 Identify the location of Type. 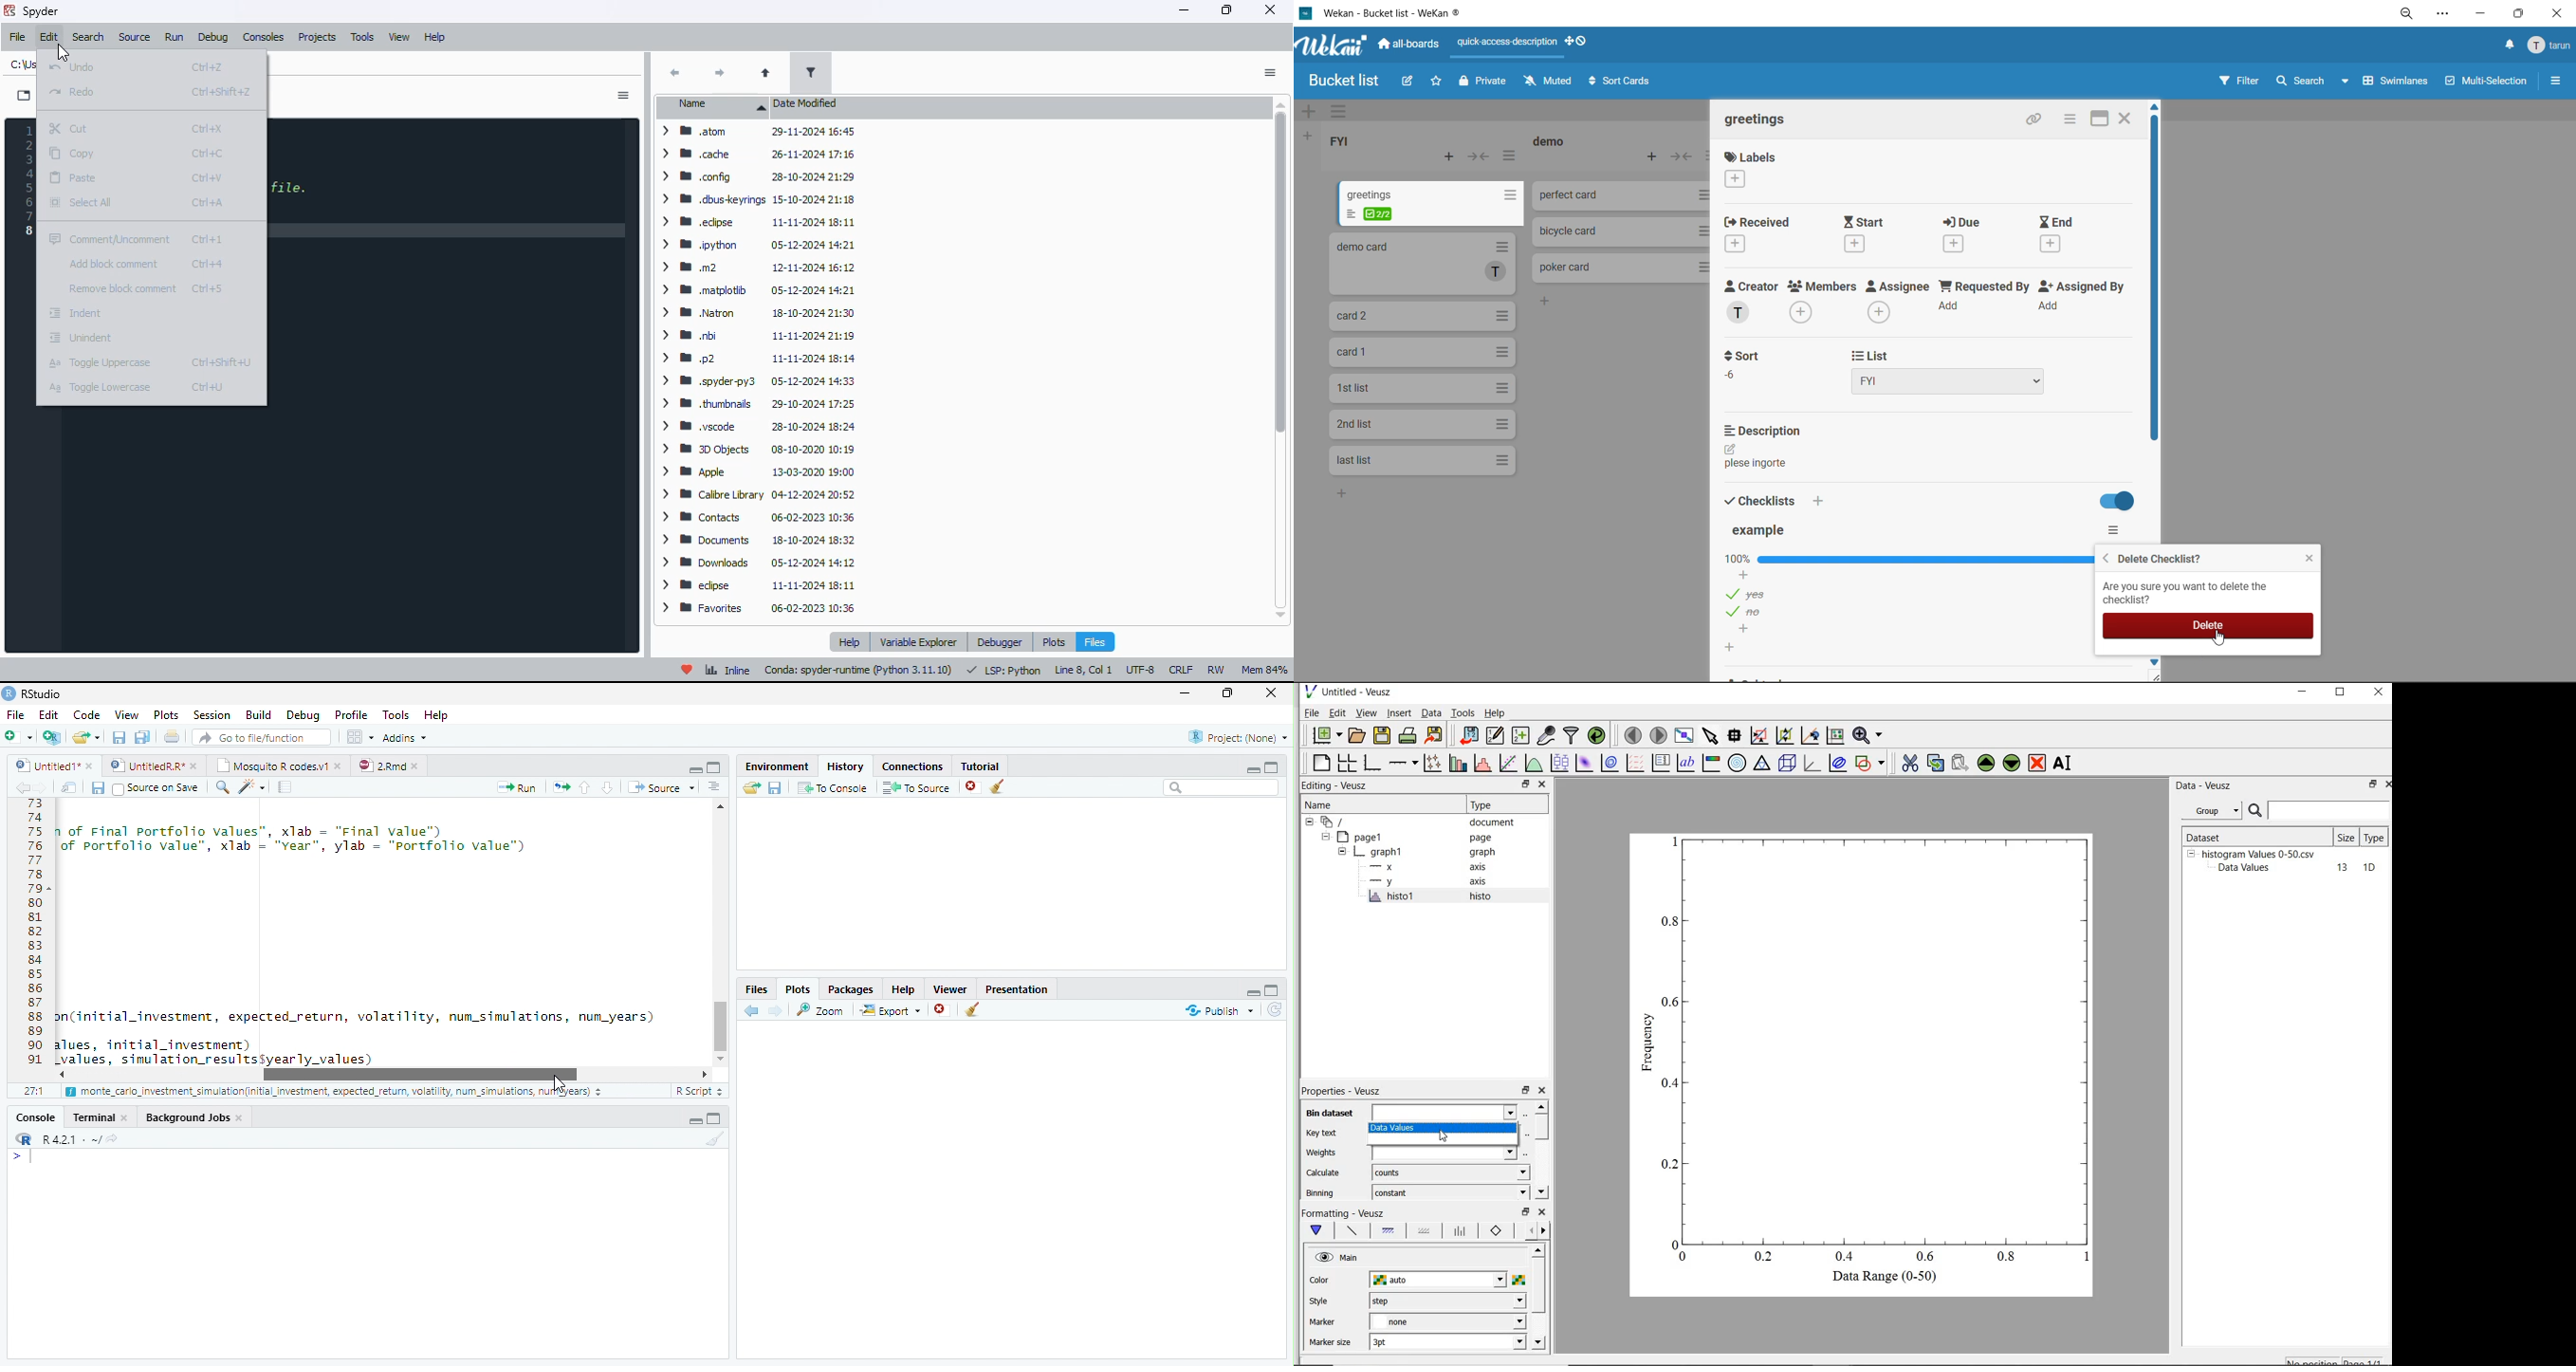
(1504, 805).